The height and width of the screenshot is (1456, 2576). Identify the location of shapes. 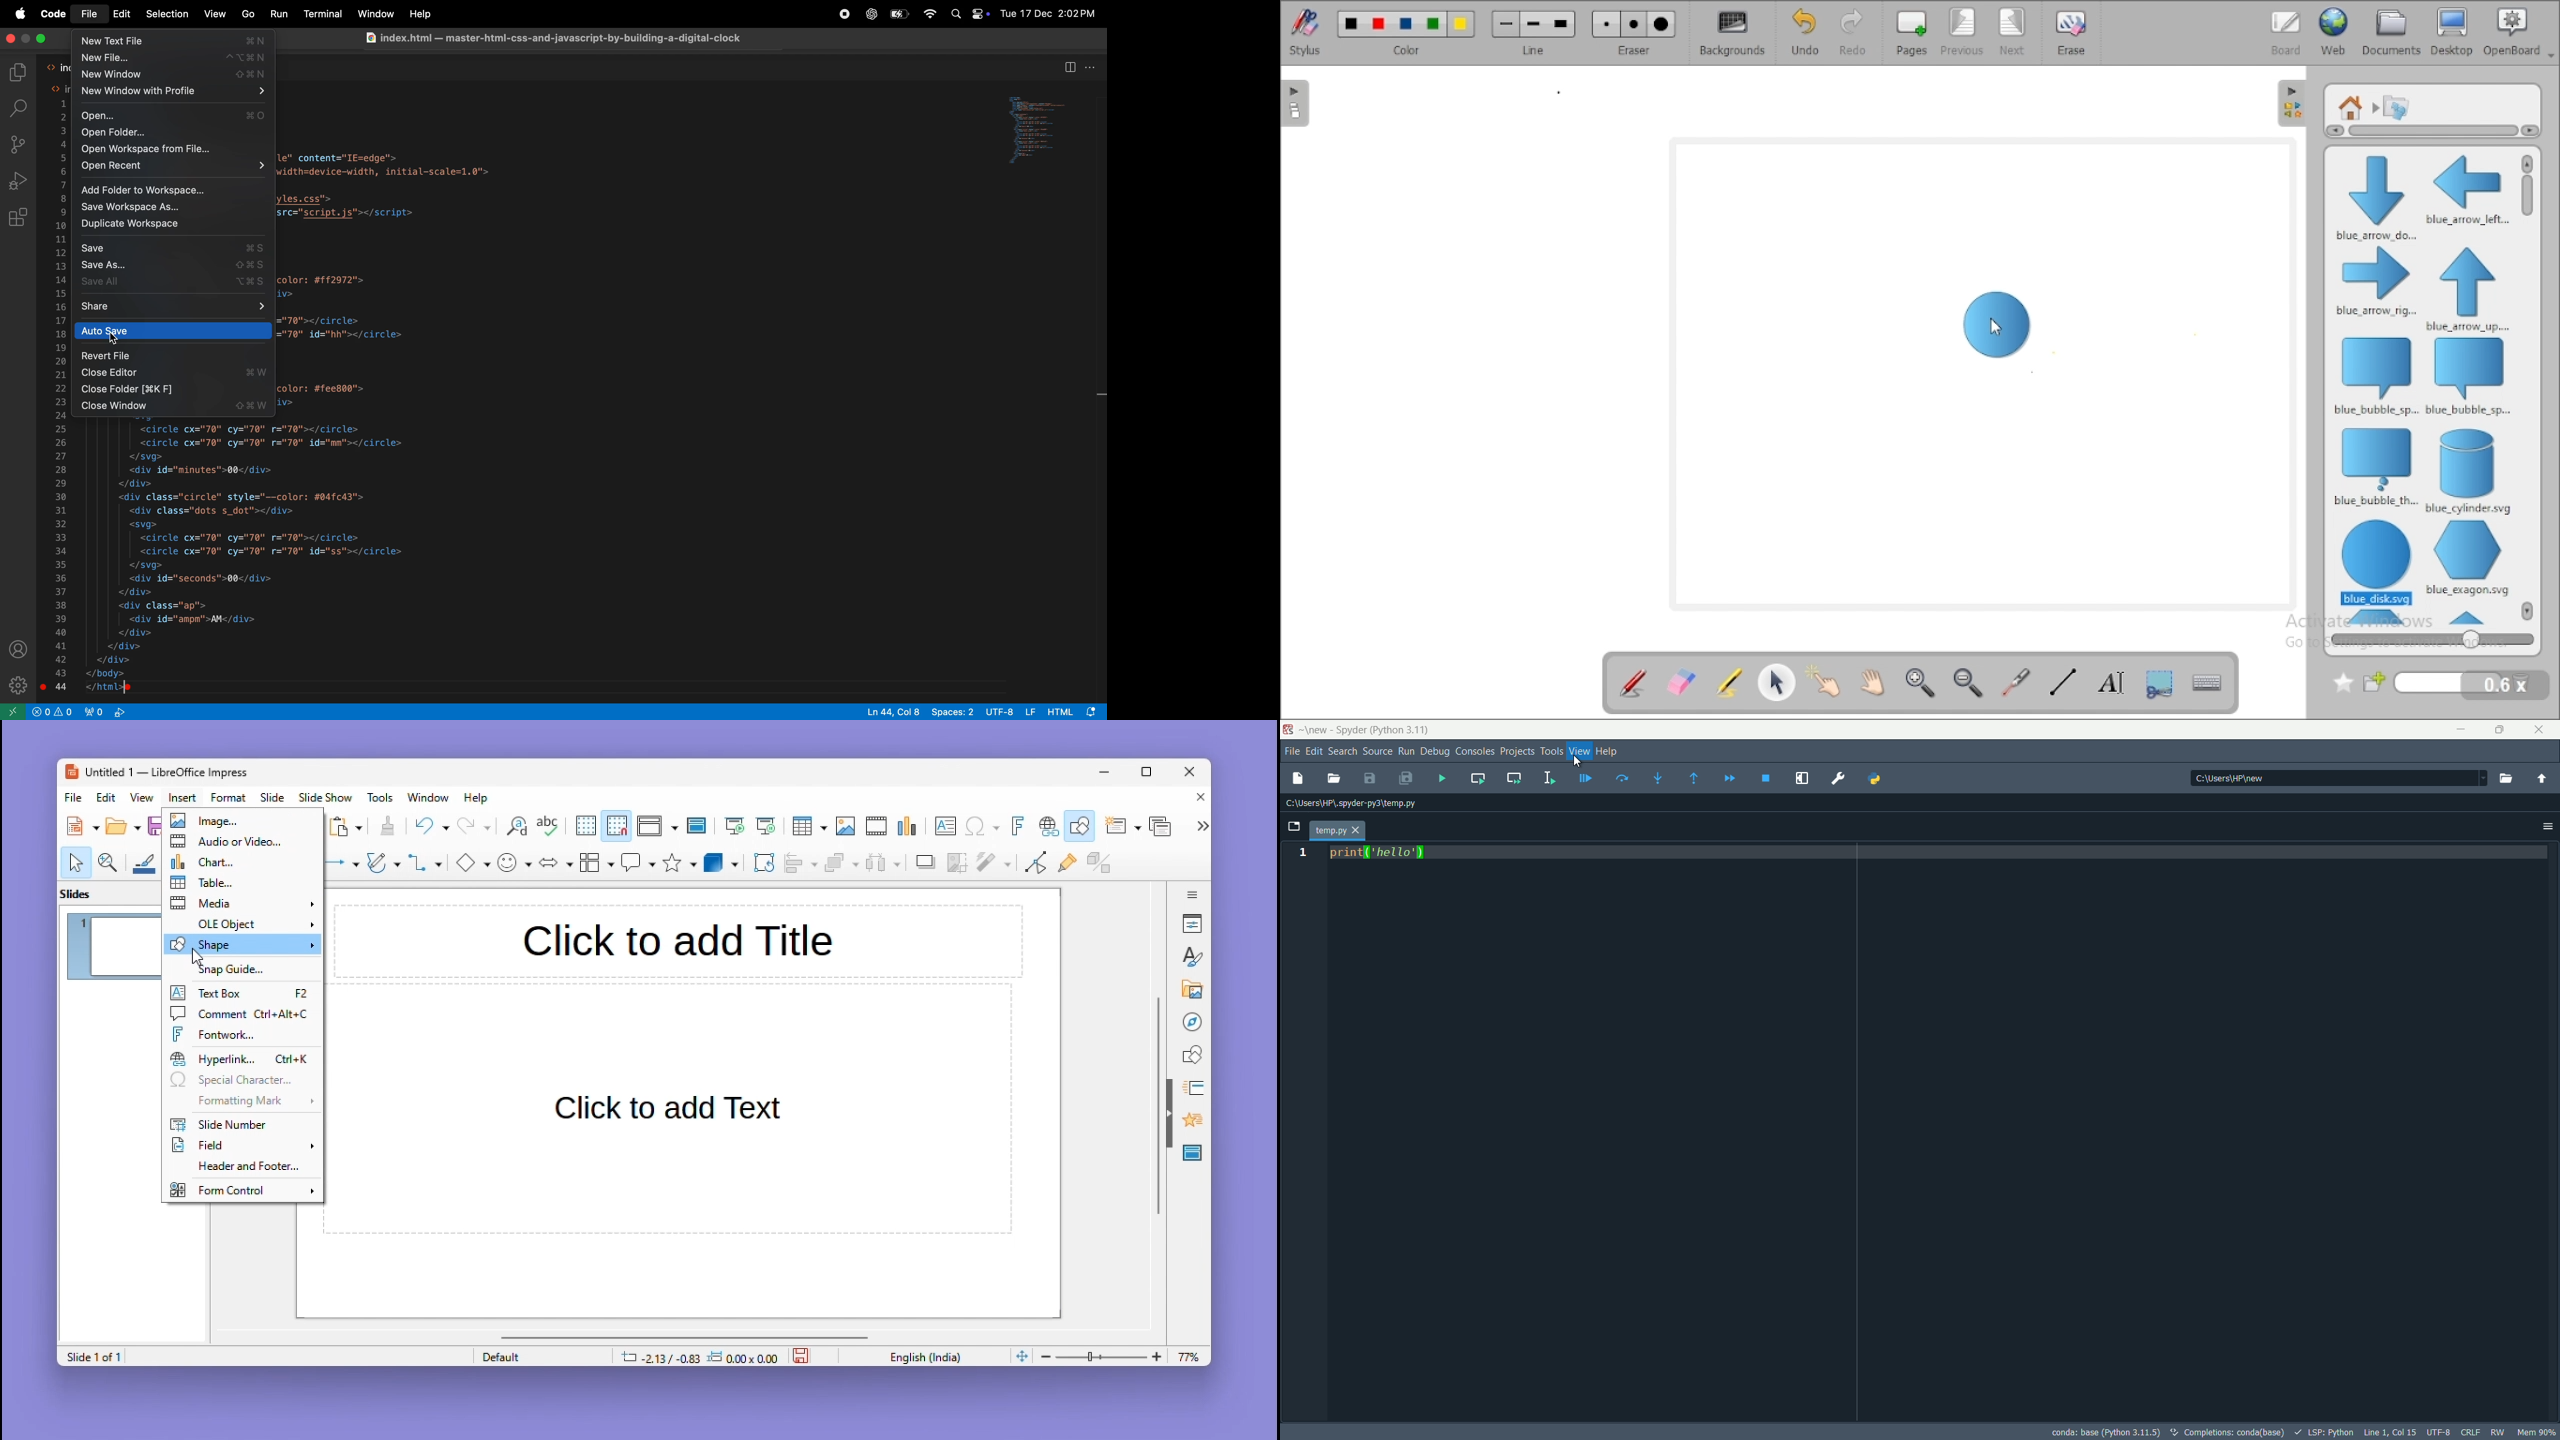
(1192, 1053).